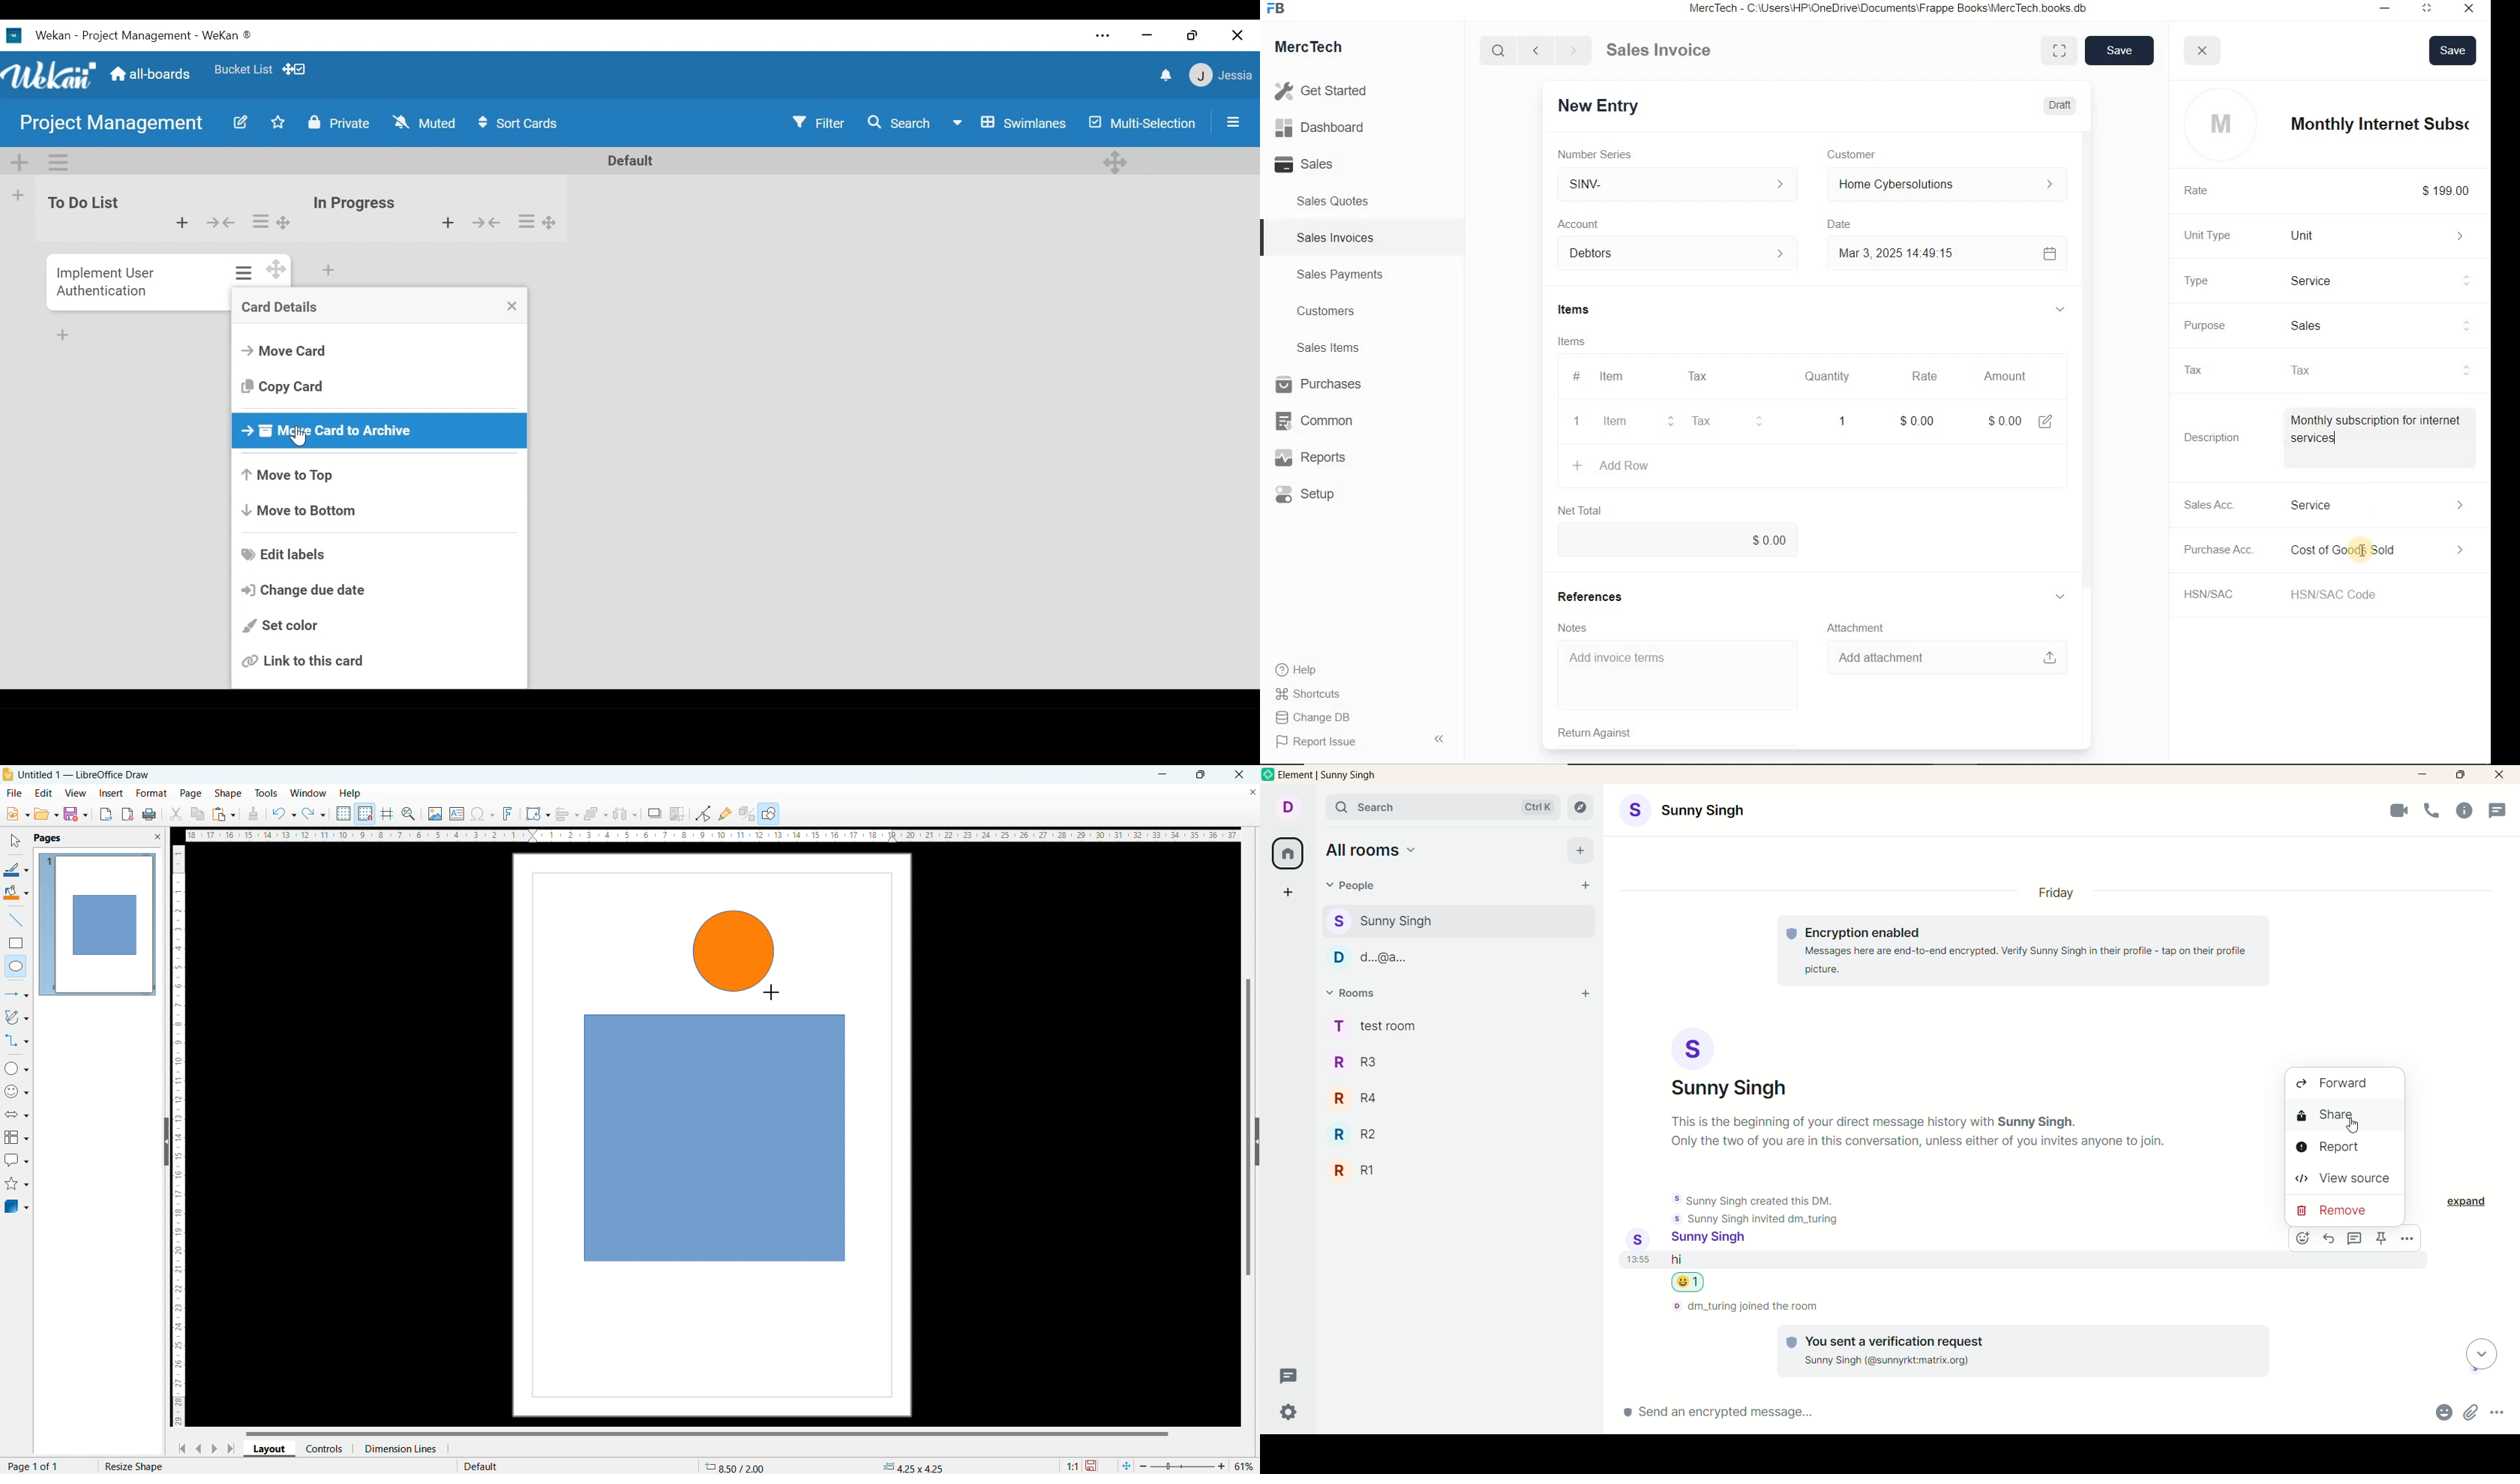 This screenshot has height=1484, width=2520. I want to click on Save, so click(2454, 48).